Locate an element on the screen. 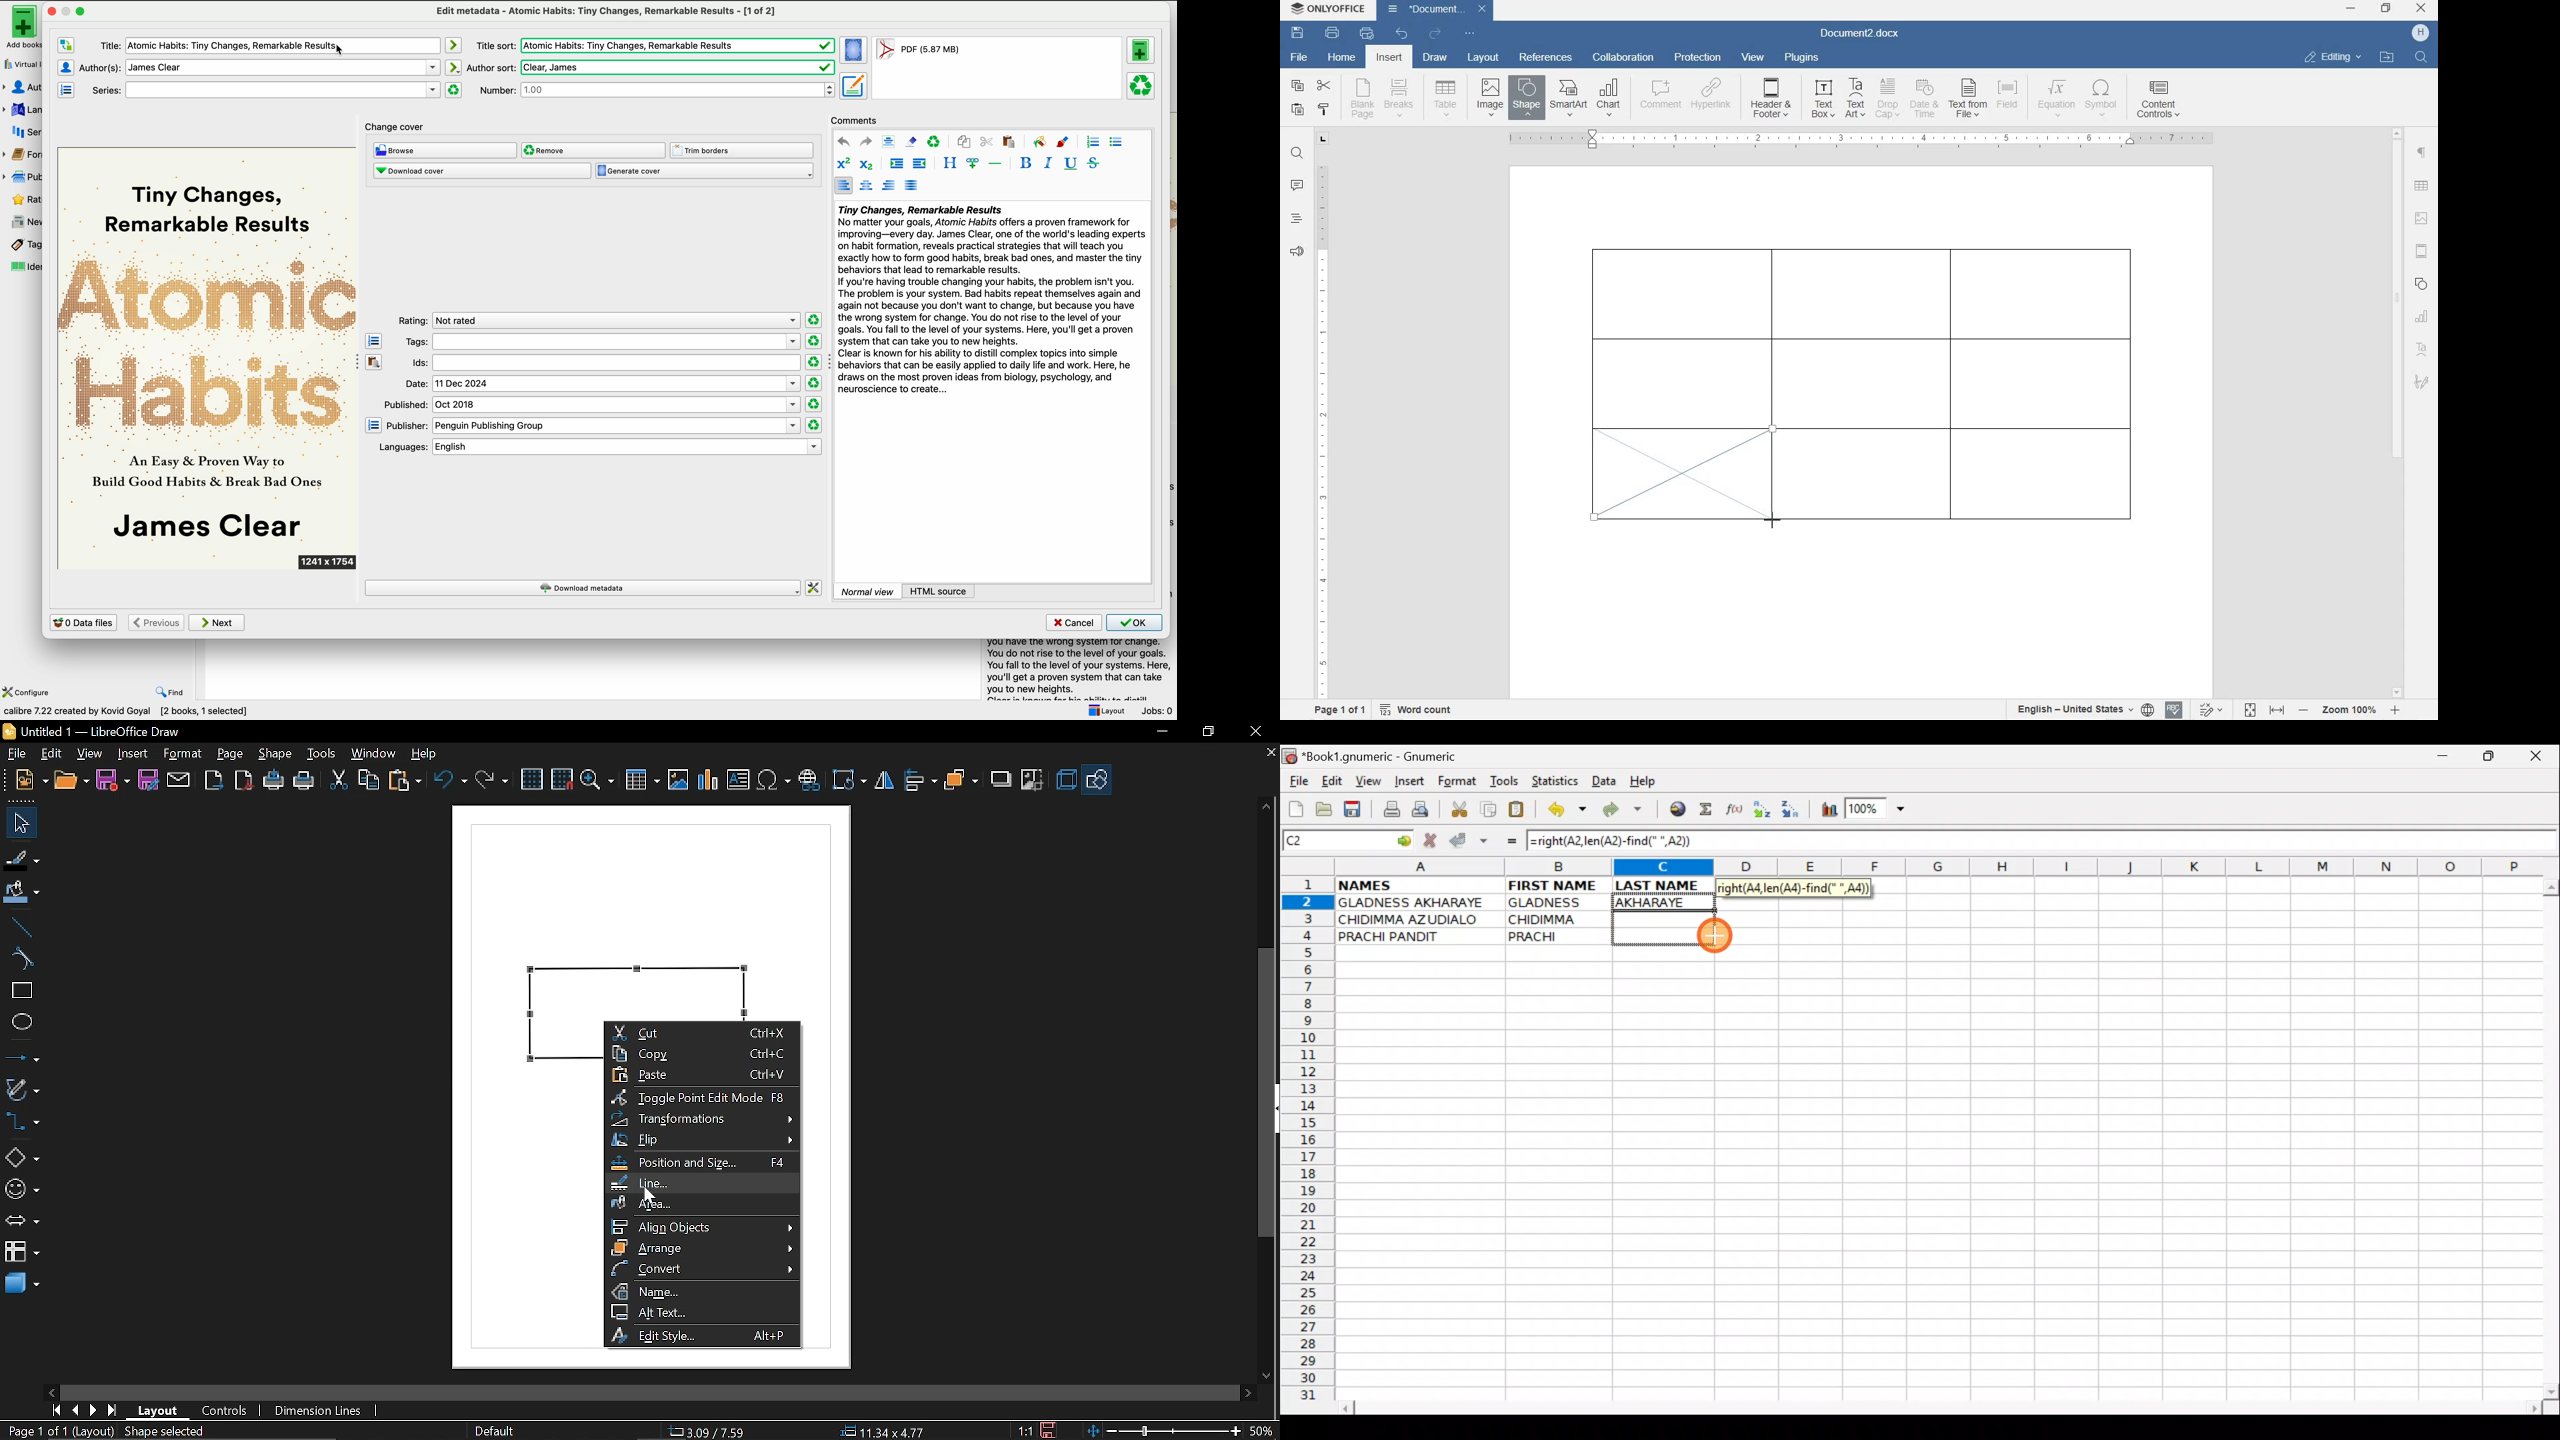 The width and height of the screenshot is (2576, 1456). Page style (Default) is located at coordinates (495, 1430).